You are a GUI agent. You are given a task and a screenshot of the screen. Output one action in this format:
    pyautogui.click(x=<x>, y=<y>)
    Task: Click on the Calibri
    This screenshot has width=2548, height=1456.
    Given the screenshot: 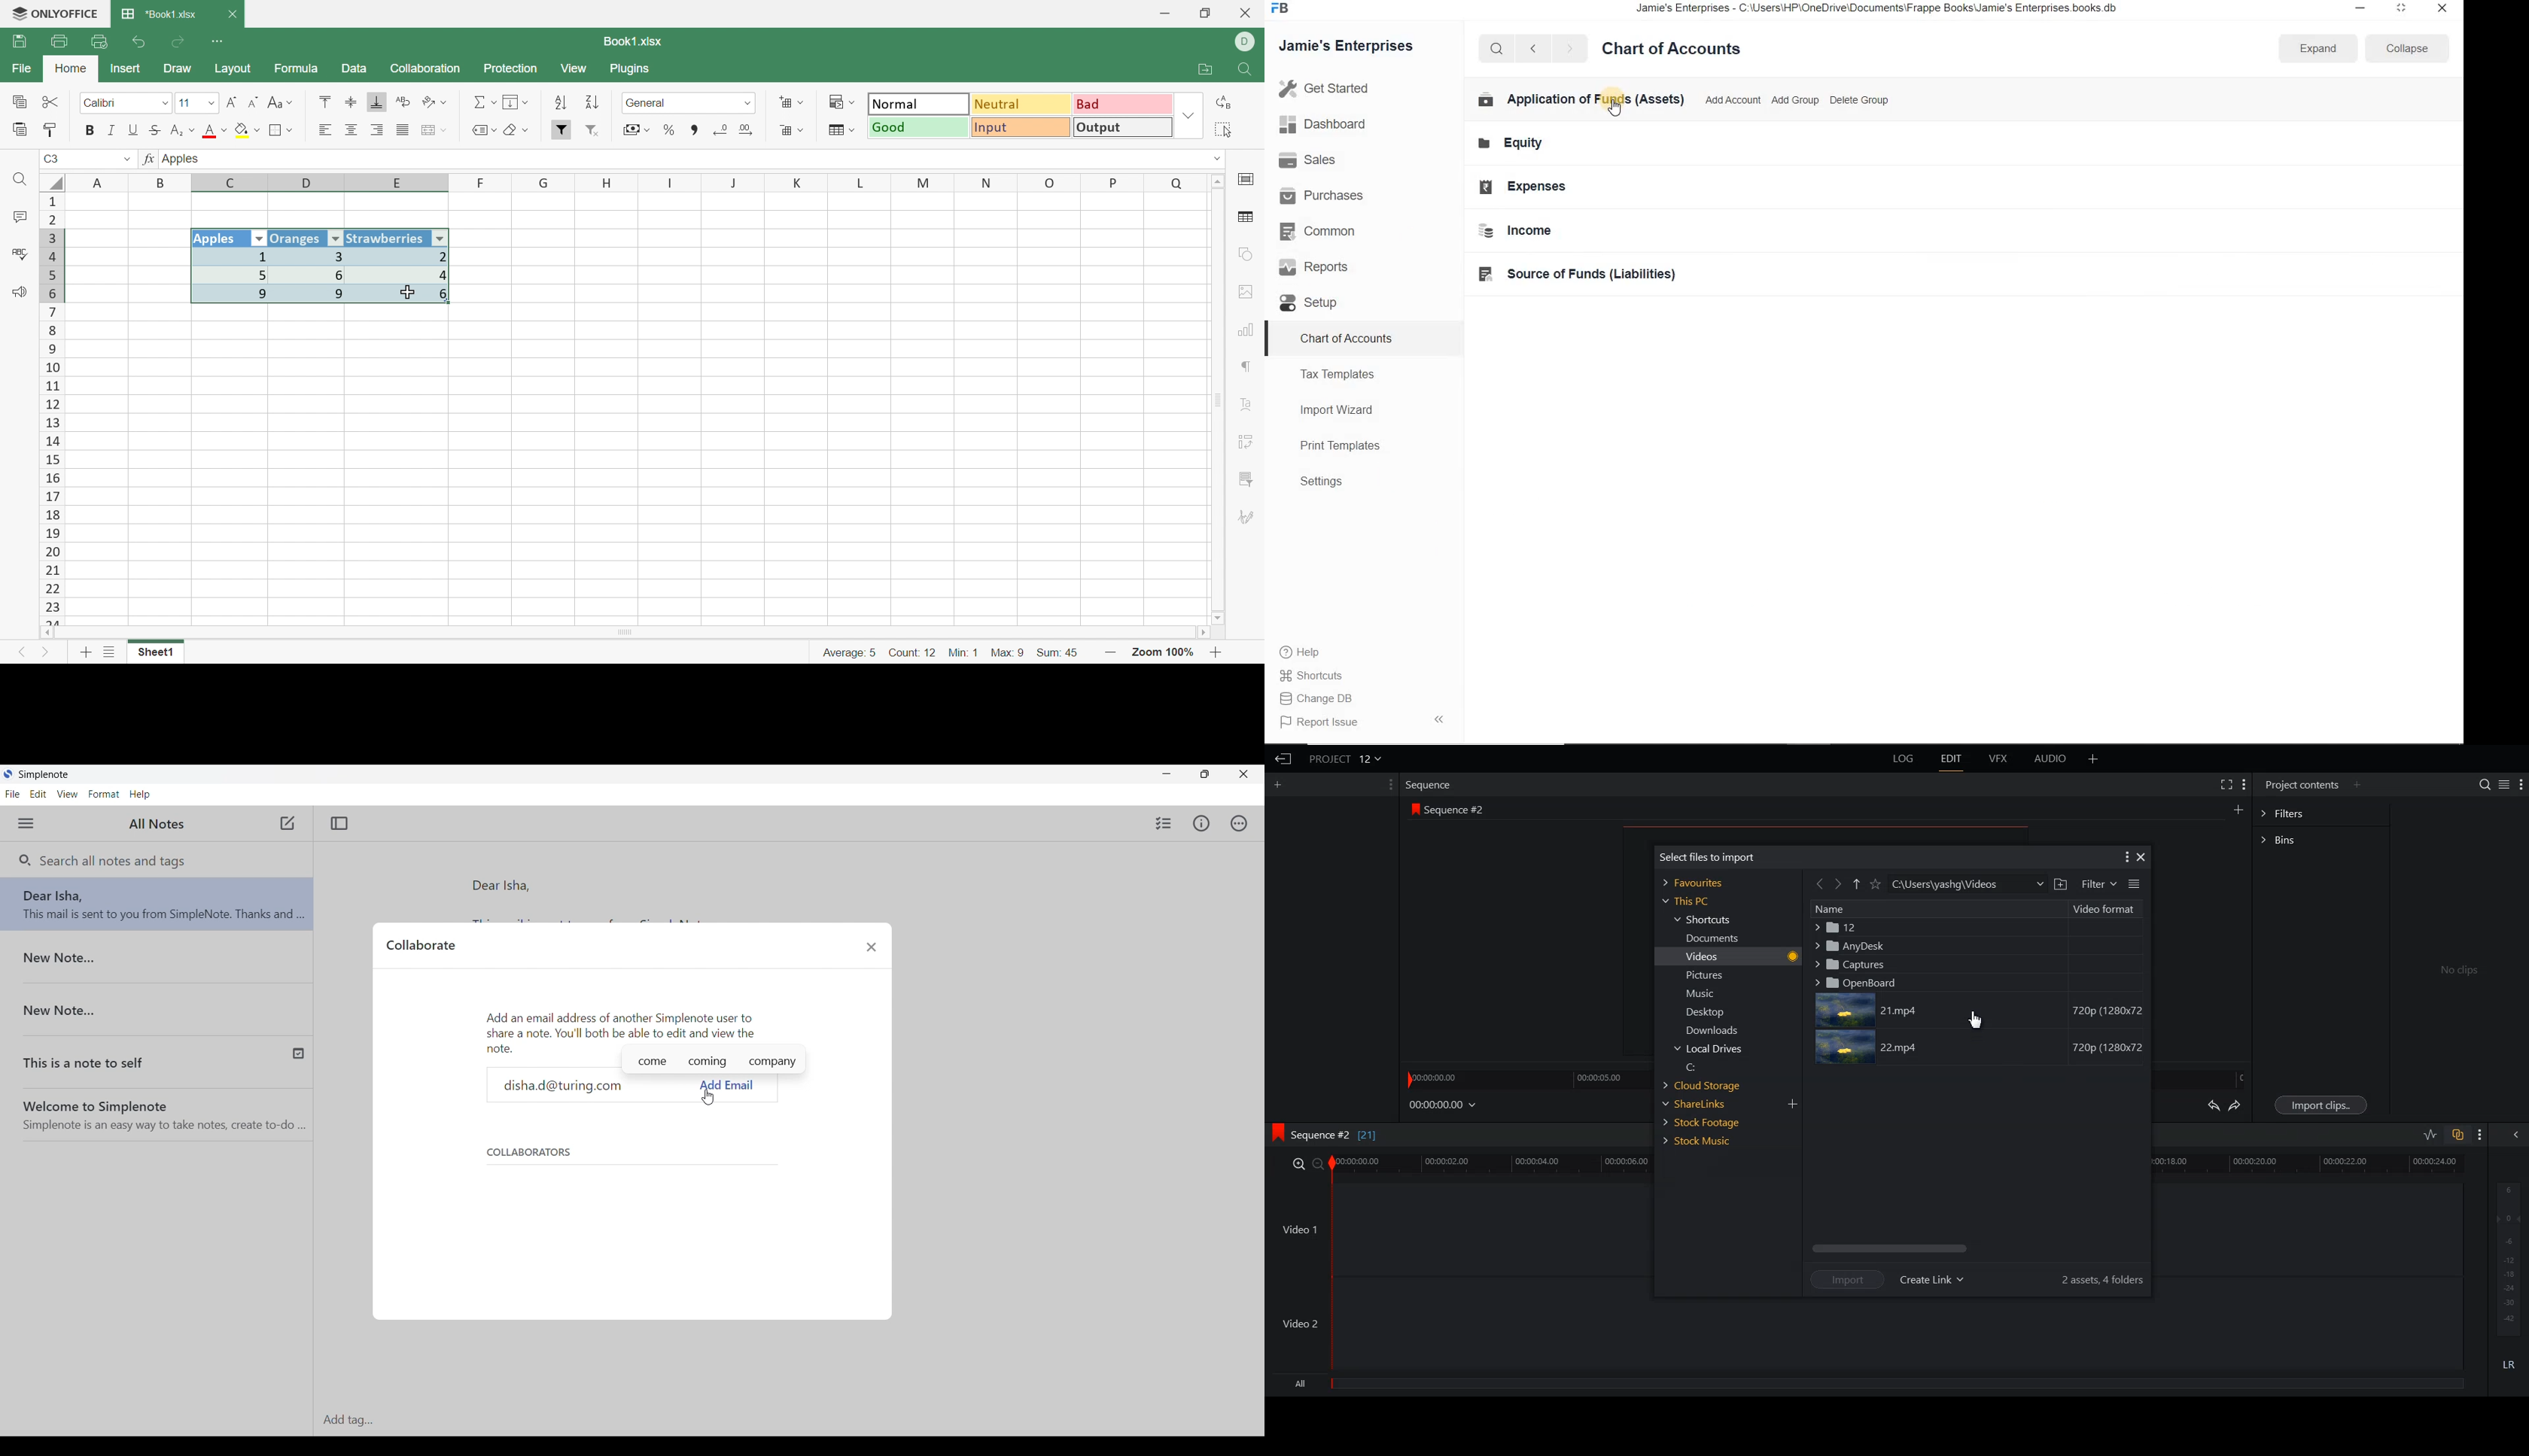 What is the action you would take?
    pyautogui.click(x=101, y=103)
    